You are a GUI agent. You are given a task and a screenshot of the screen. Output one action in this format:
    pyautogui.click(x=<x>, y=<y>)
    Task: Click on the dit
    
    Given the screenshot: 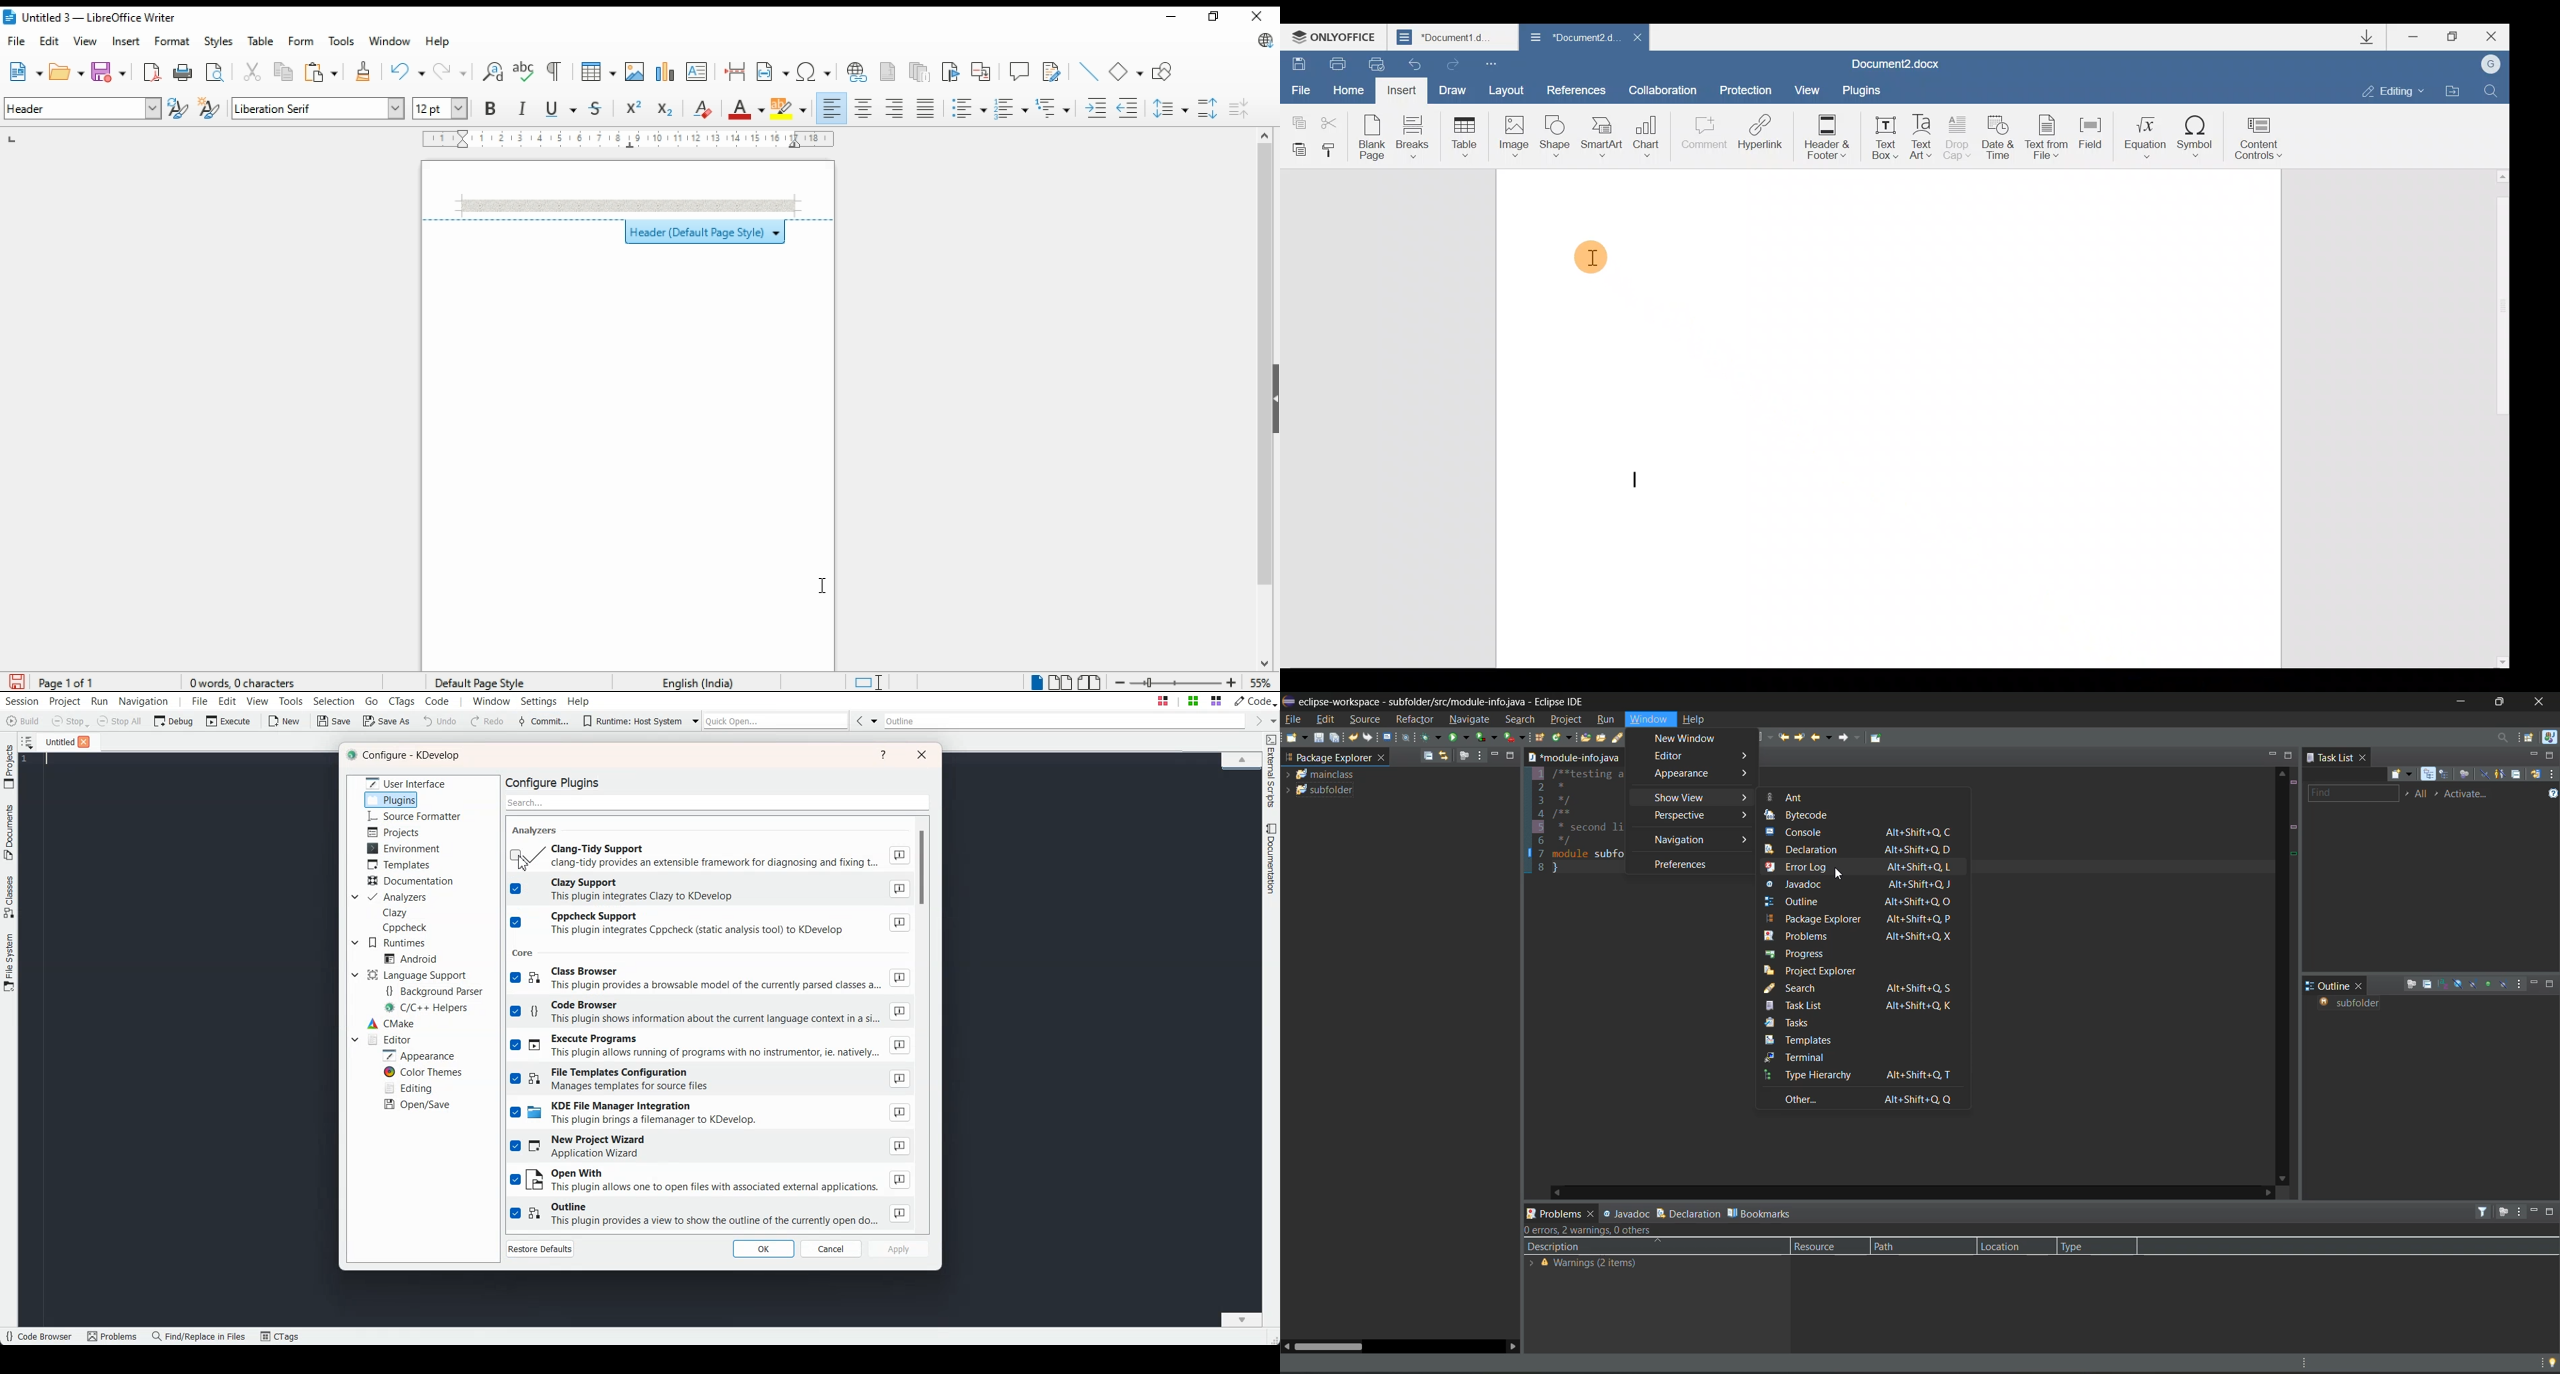 What is the action you would take?
    pyautogui.click(x=51, y=41)
    